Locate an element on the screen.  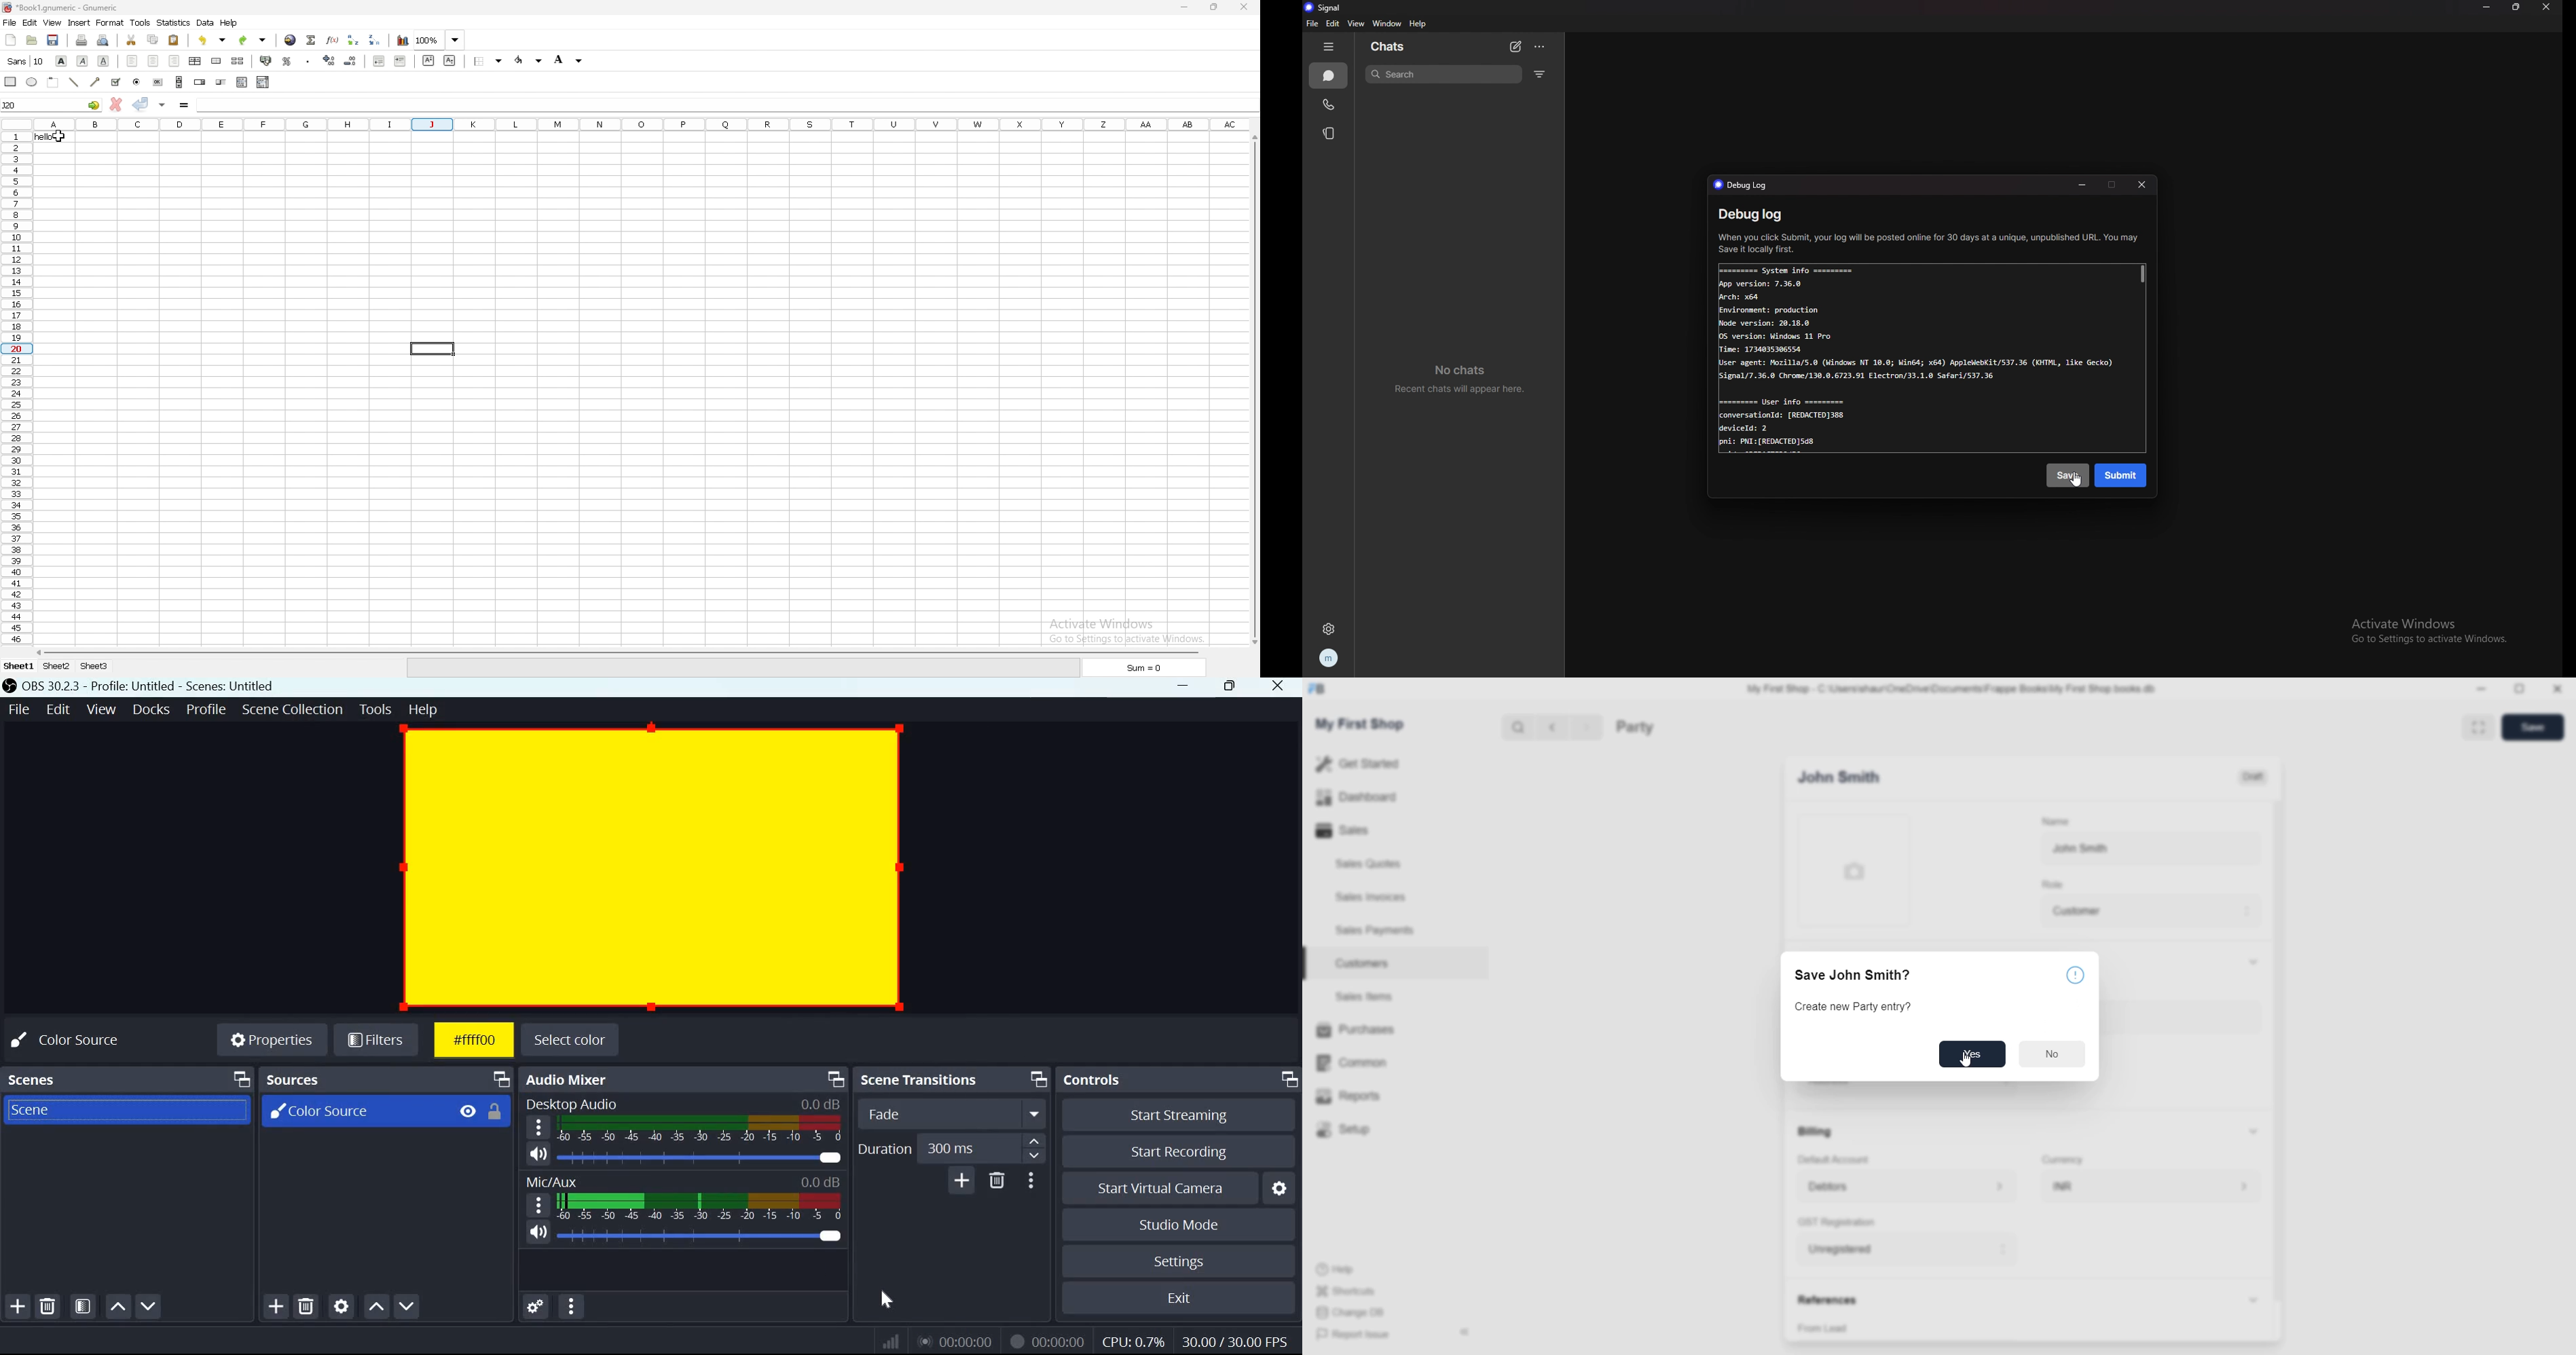
Help is located at coordinates (1333, 1267).